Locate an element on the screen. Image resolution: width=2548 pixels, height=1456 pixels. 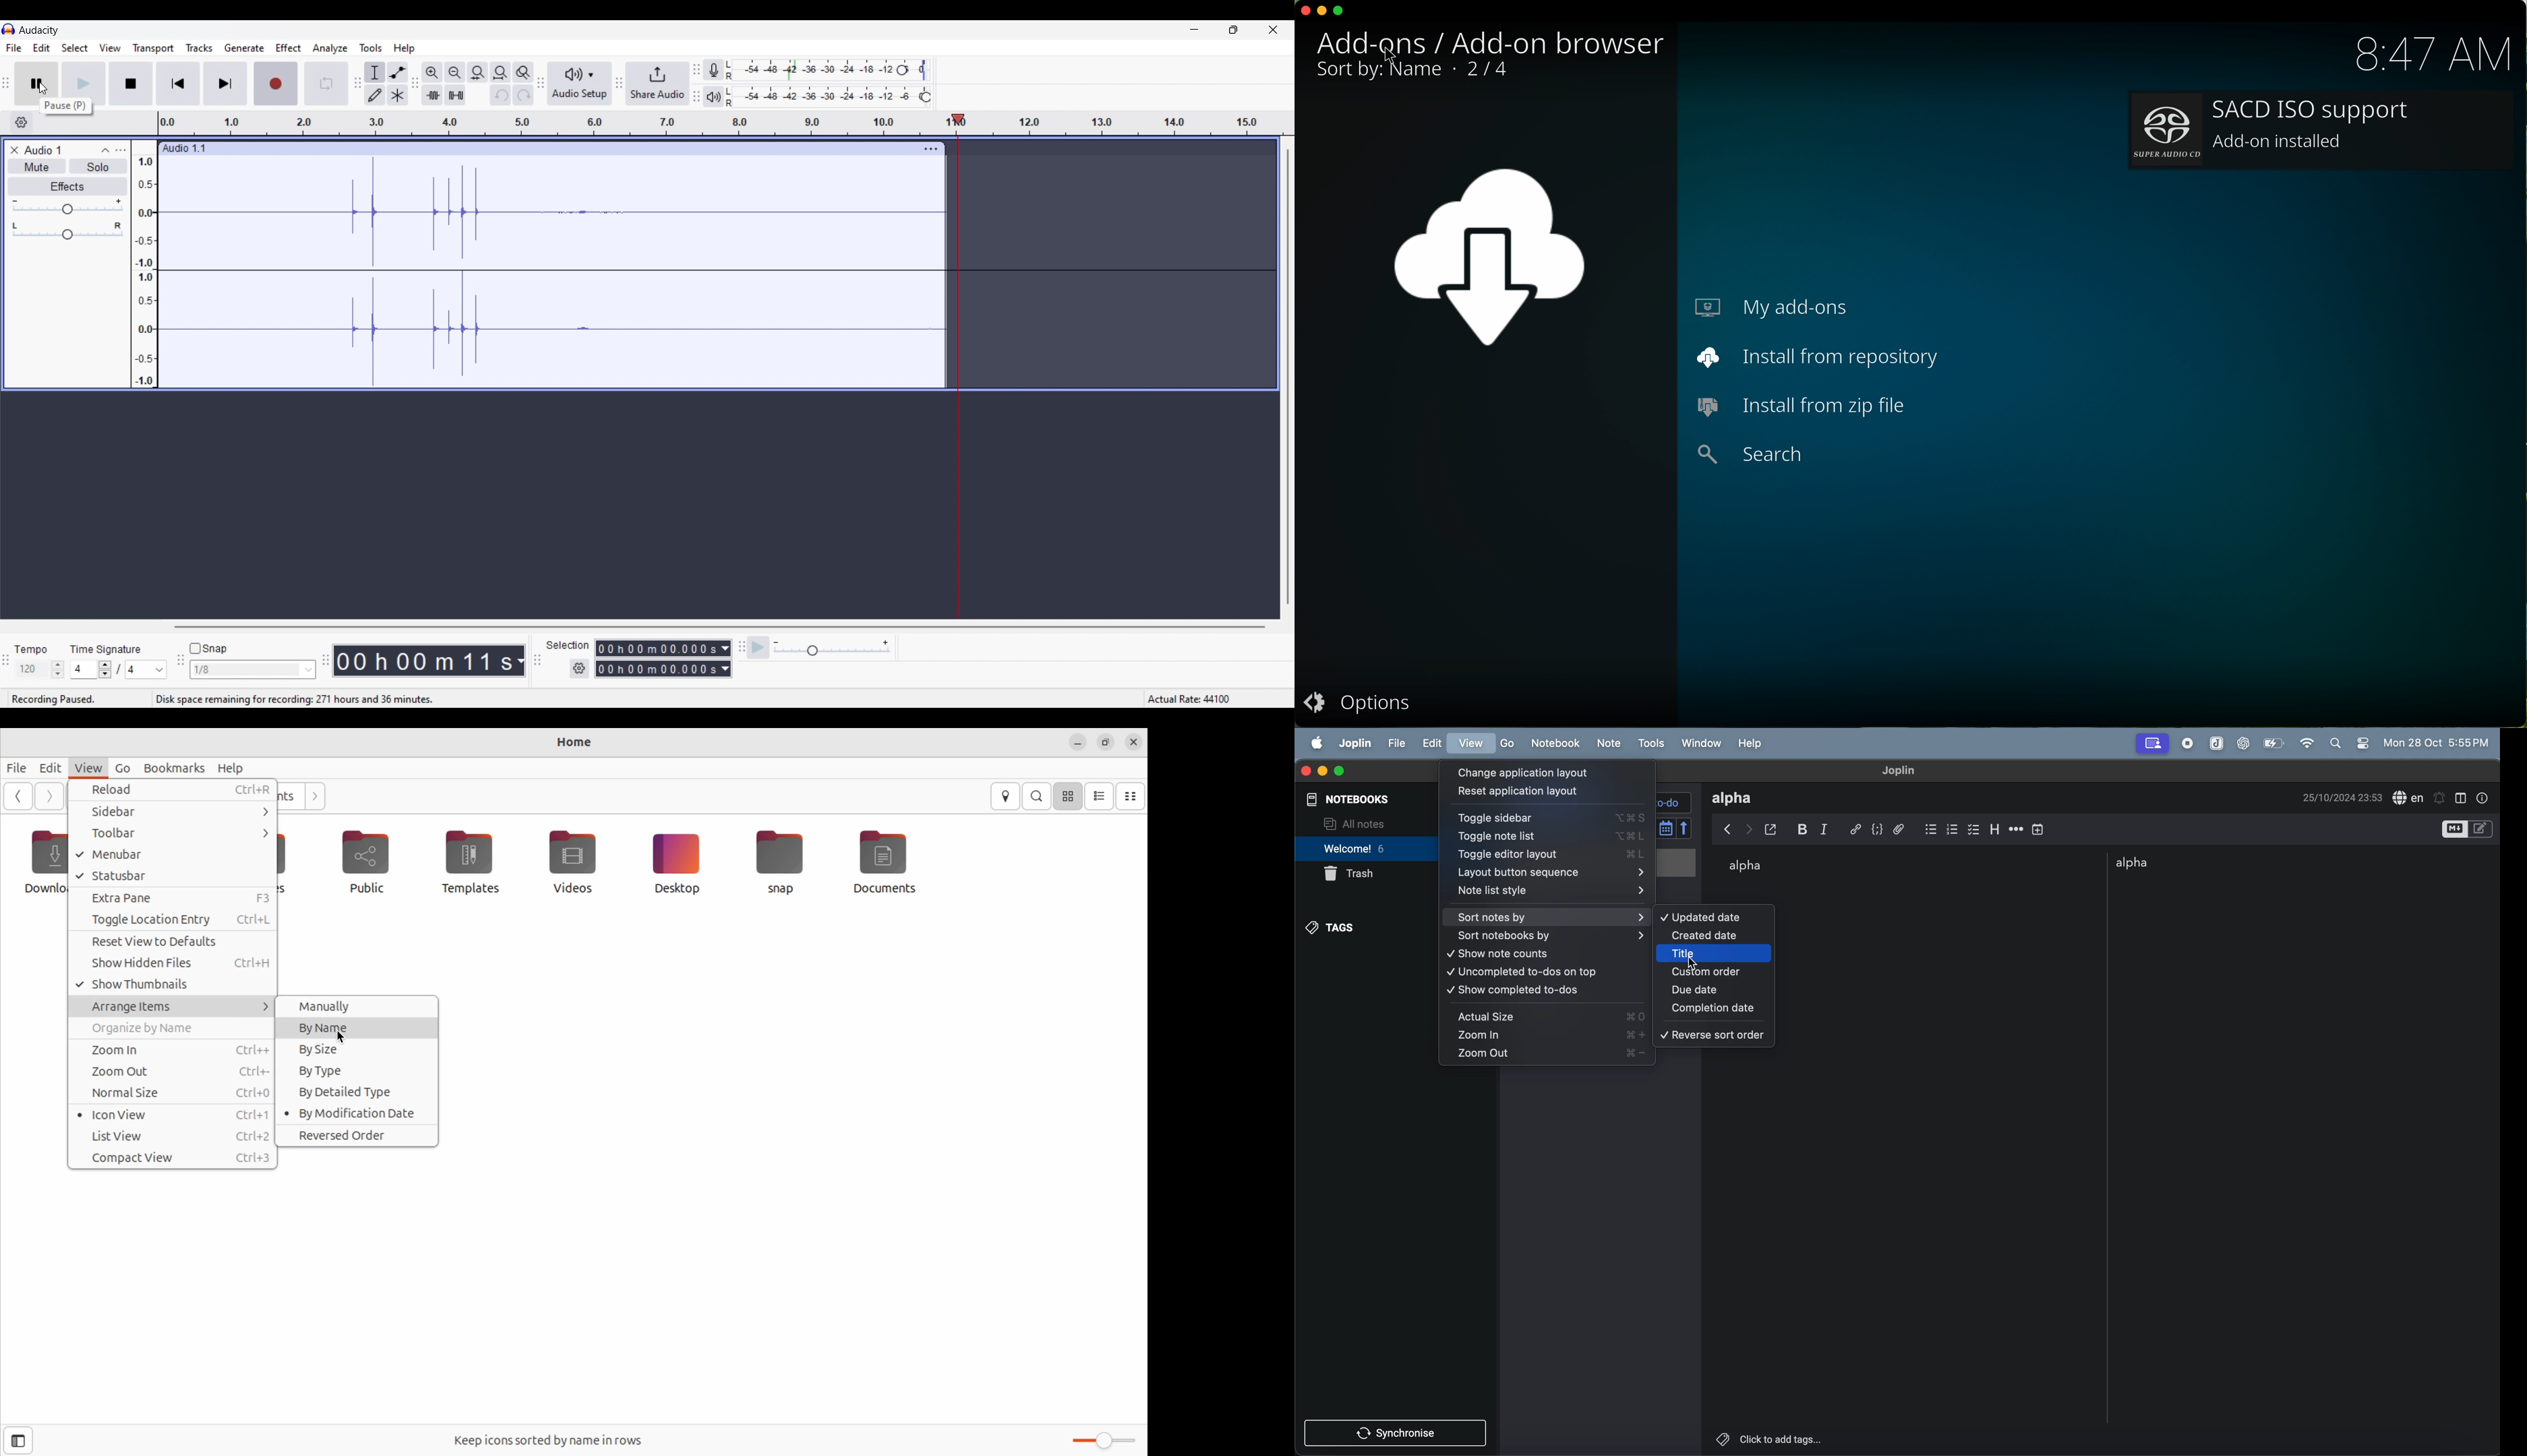
search is located at coordinates (1757, 453).